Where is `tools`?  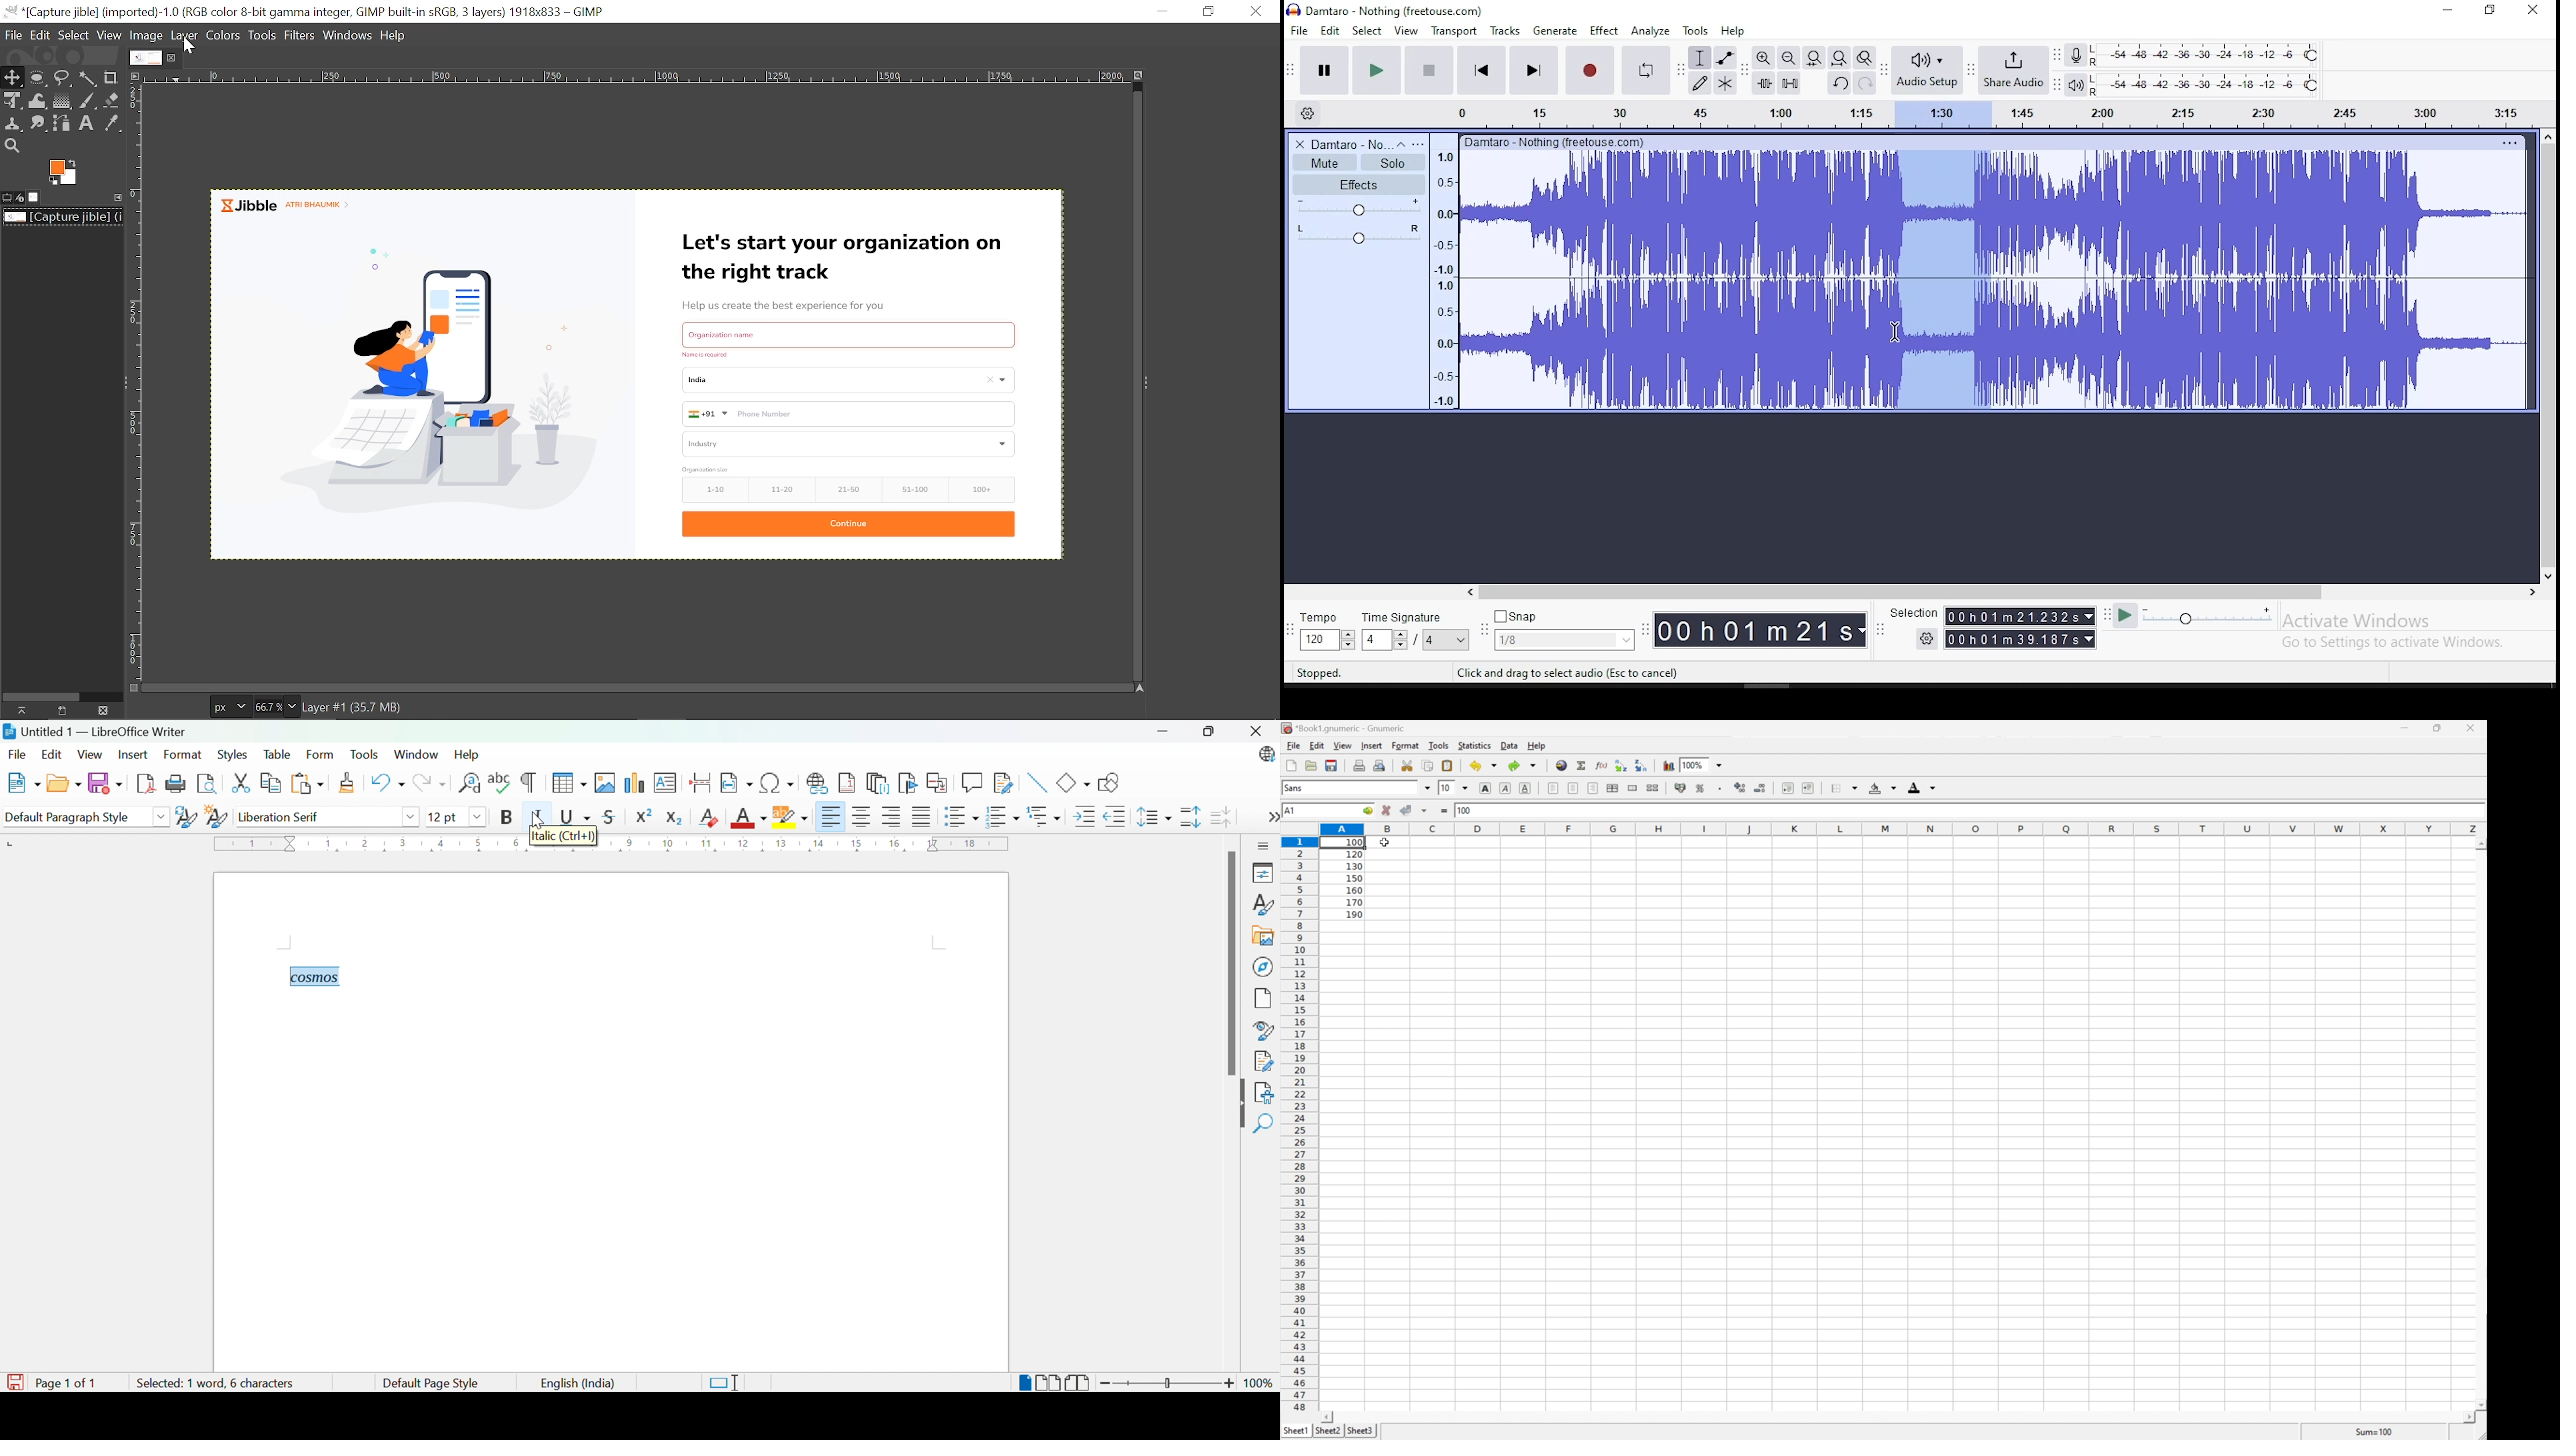 tools is located at coordinates (1696, 30).